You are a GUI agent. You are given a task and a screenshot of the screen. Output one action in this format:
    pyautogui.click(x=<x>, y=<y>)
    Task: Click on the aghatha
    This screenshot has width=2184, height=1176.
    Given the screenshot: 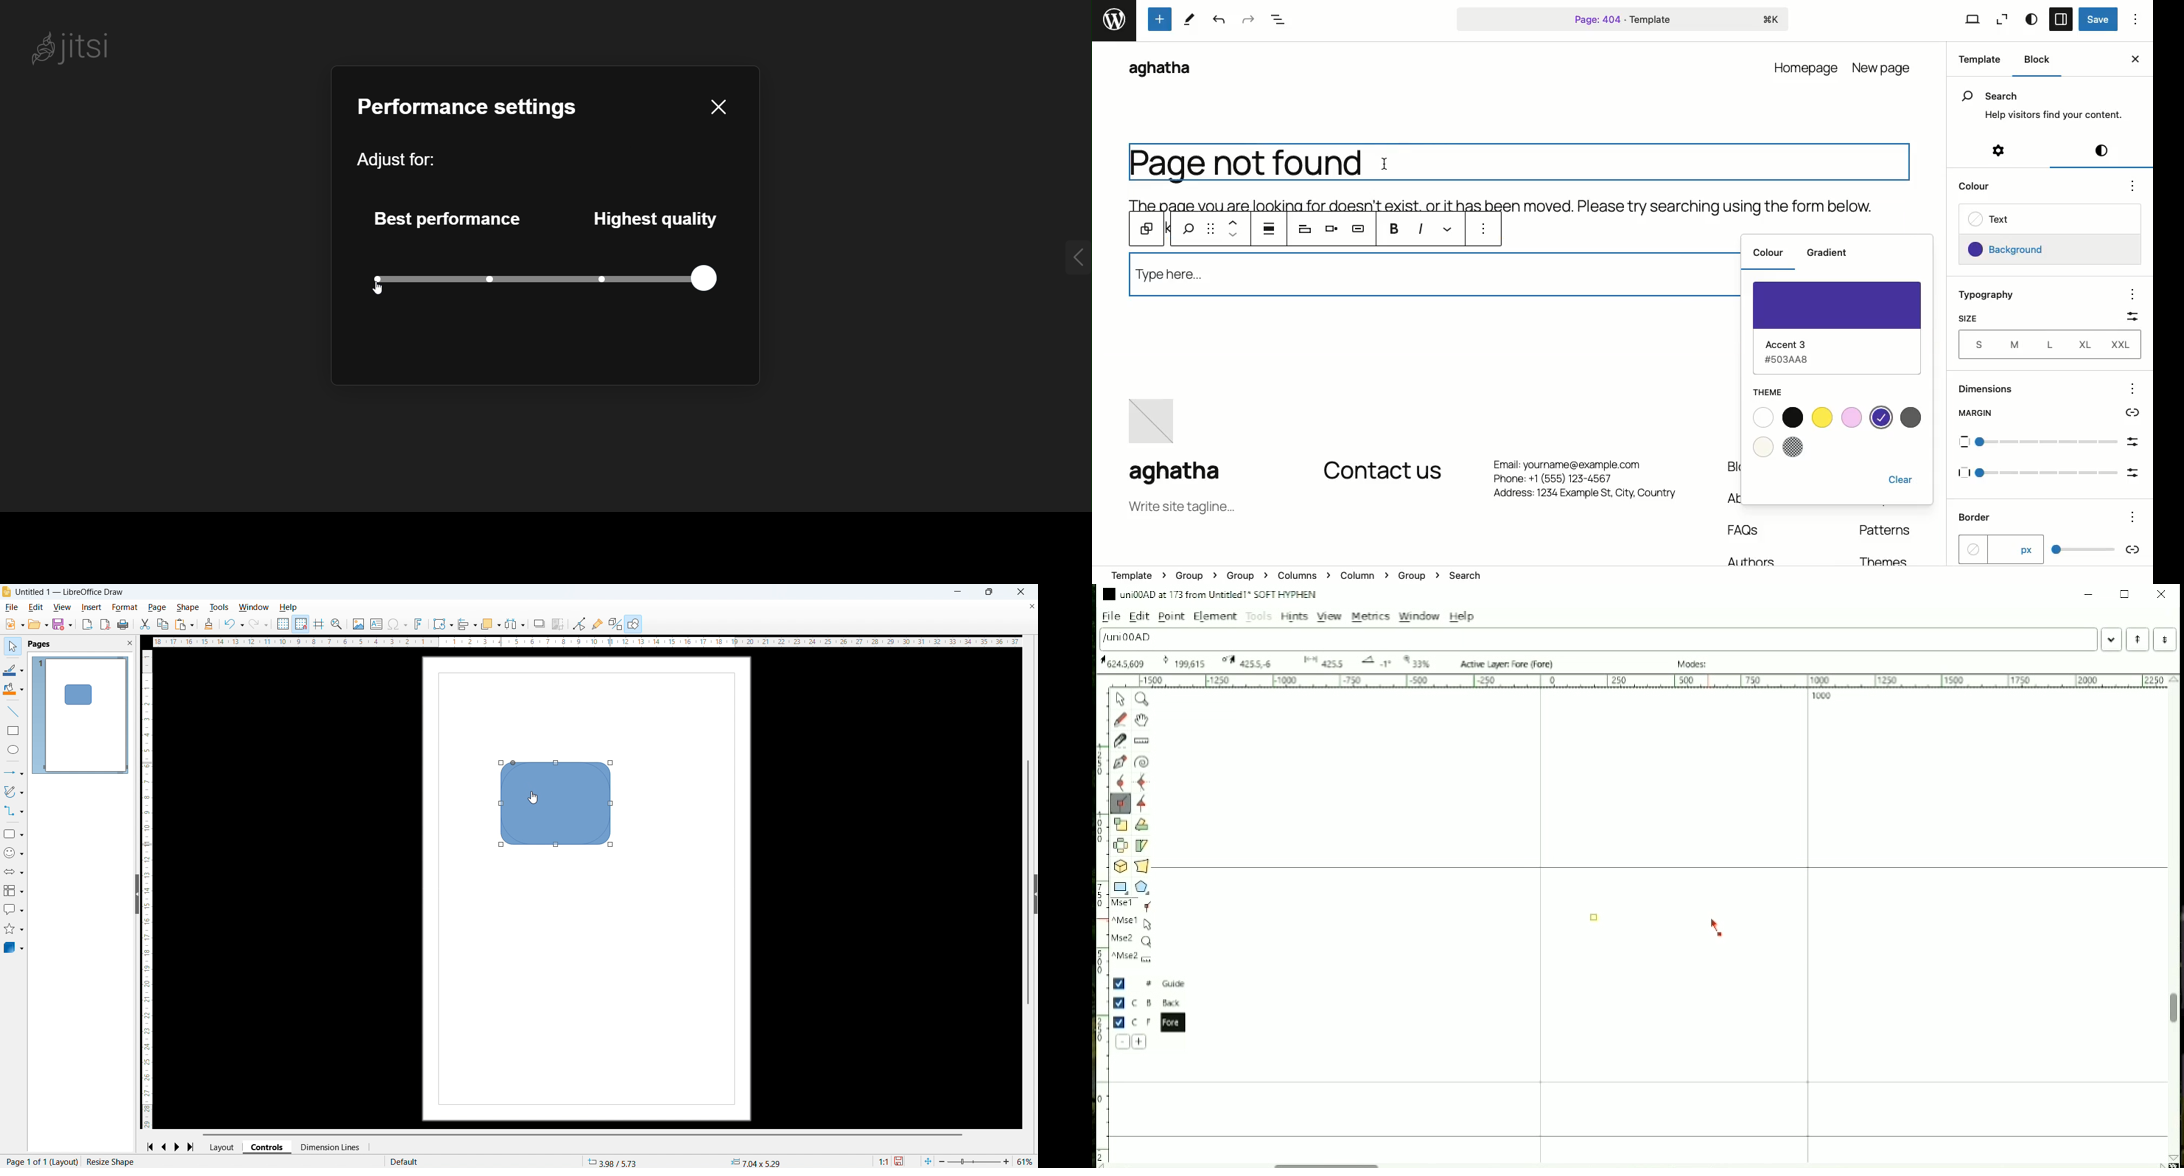 What is the action you would take?
    pyautogui.click(x=1187, y=474)
    